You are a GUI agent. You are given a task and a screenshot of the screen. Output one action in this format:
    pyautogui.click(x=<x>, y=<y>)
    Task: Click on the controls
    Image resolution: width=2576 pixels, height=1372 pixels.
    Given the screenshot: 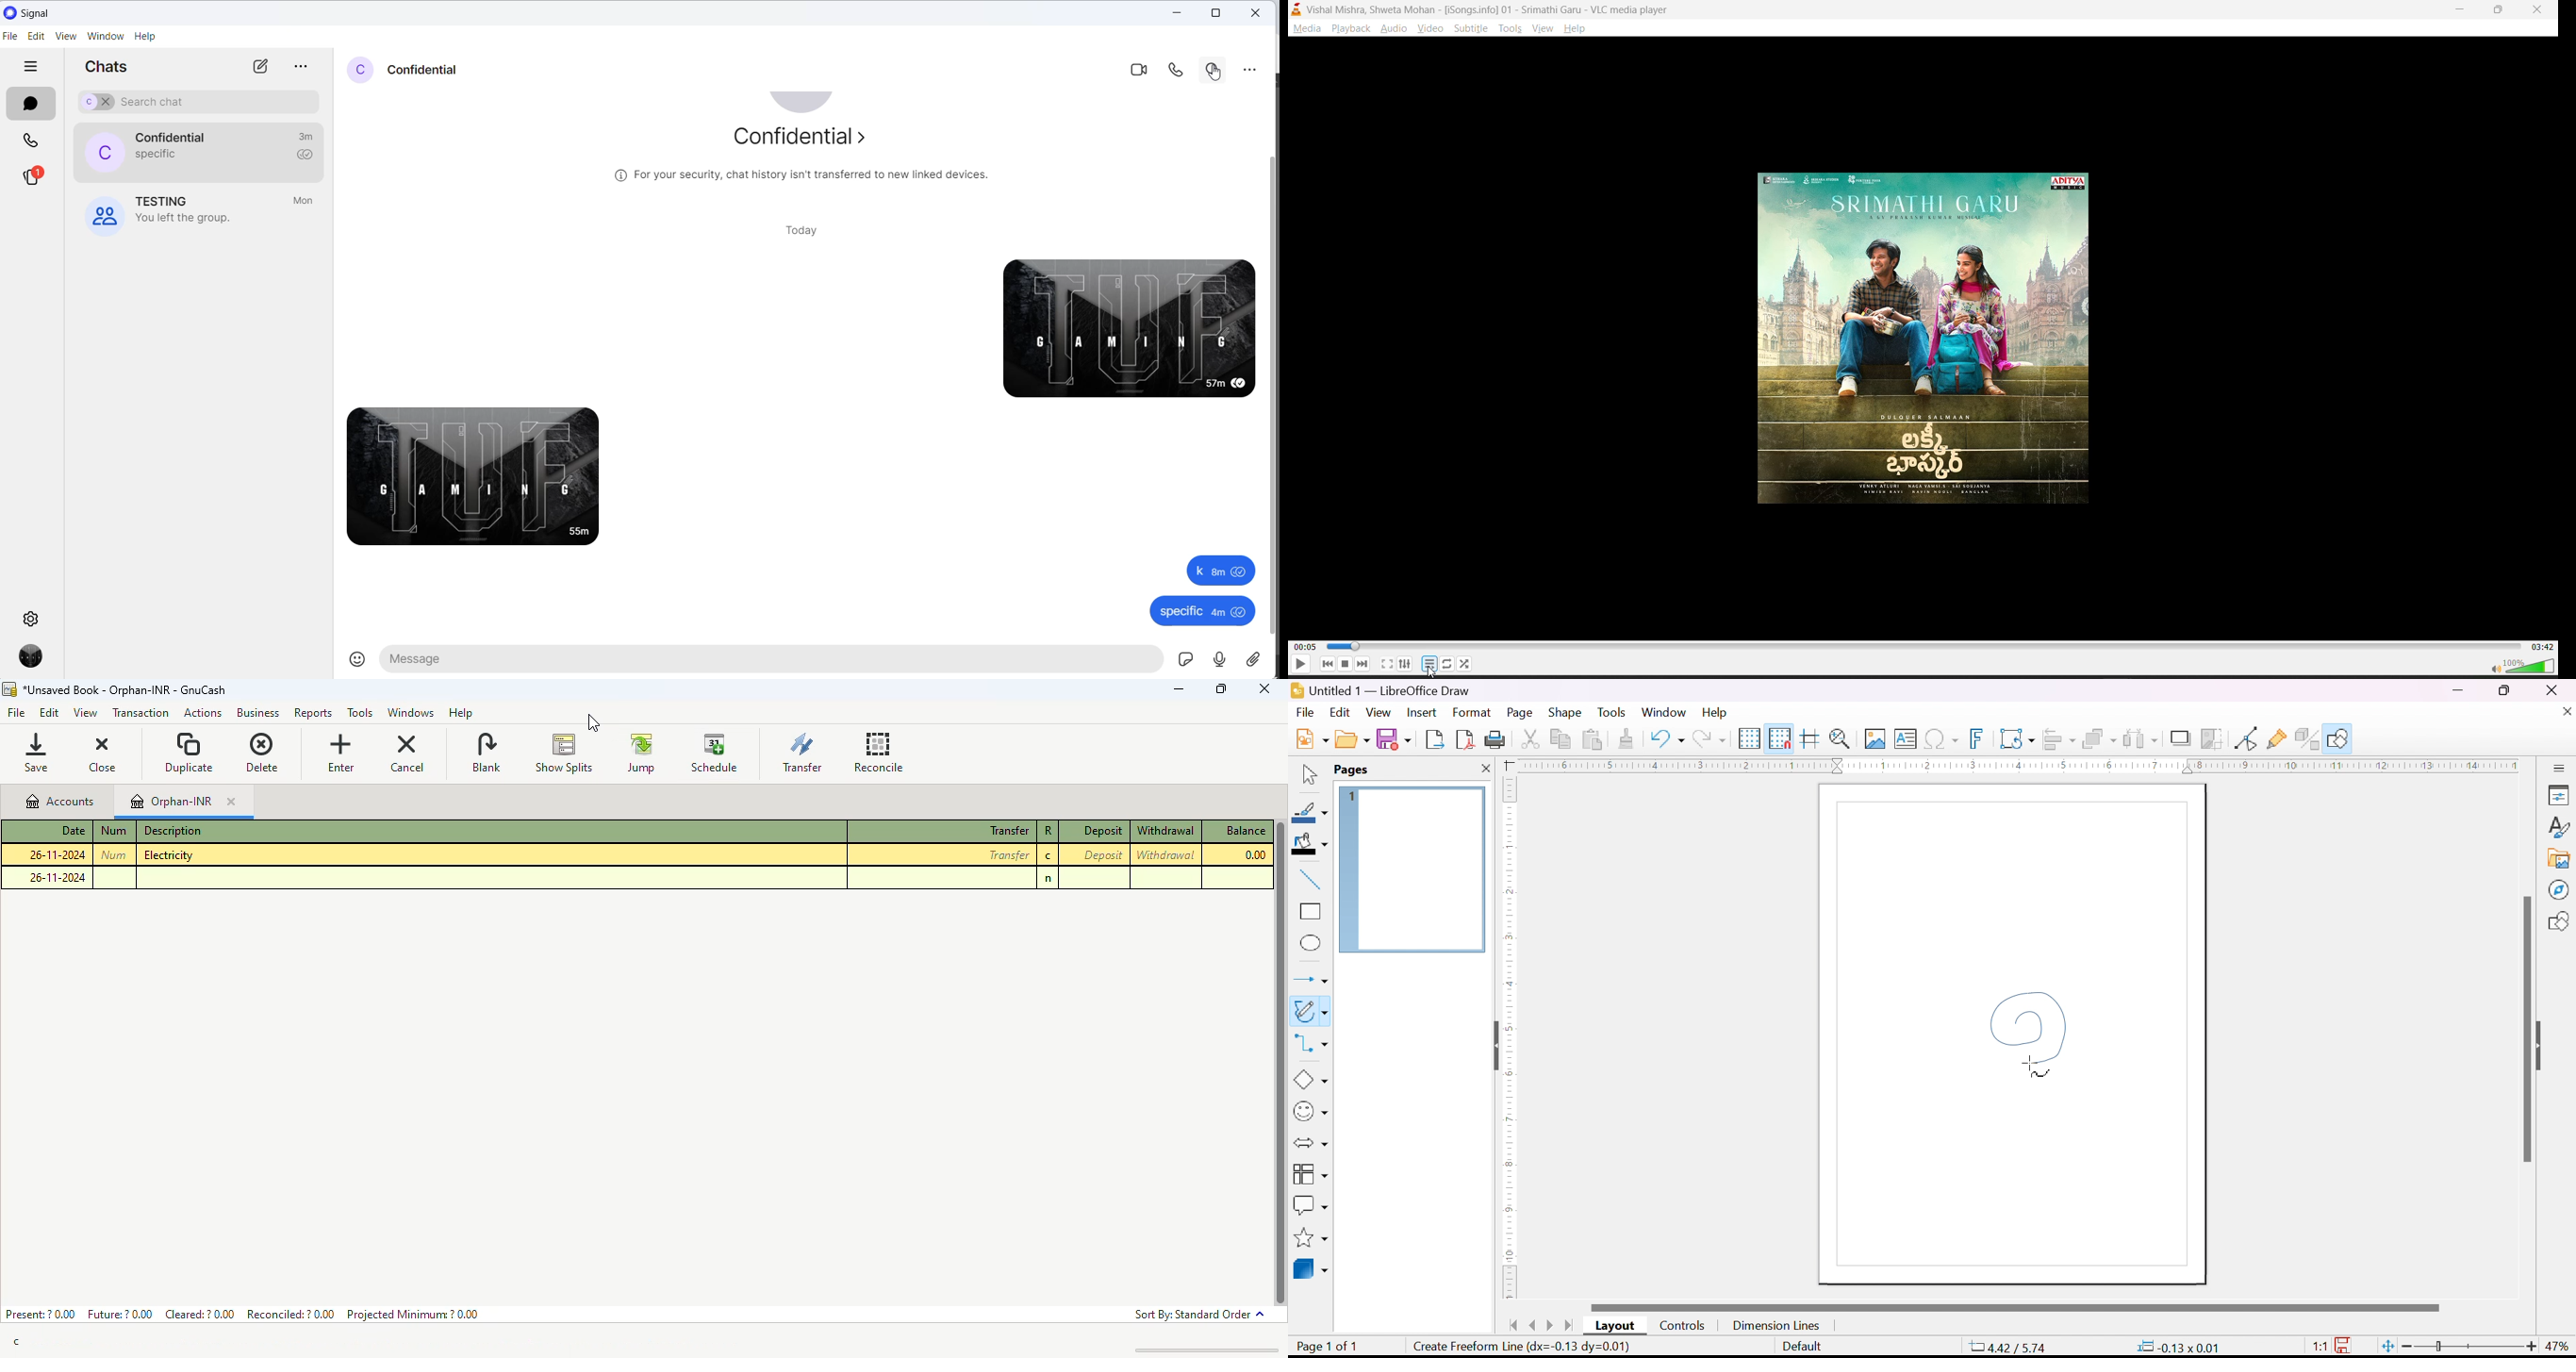 What is the action you would take?
    pyautogui.click(x=1684, y=1325)
    